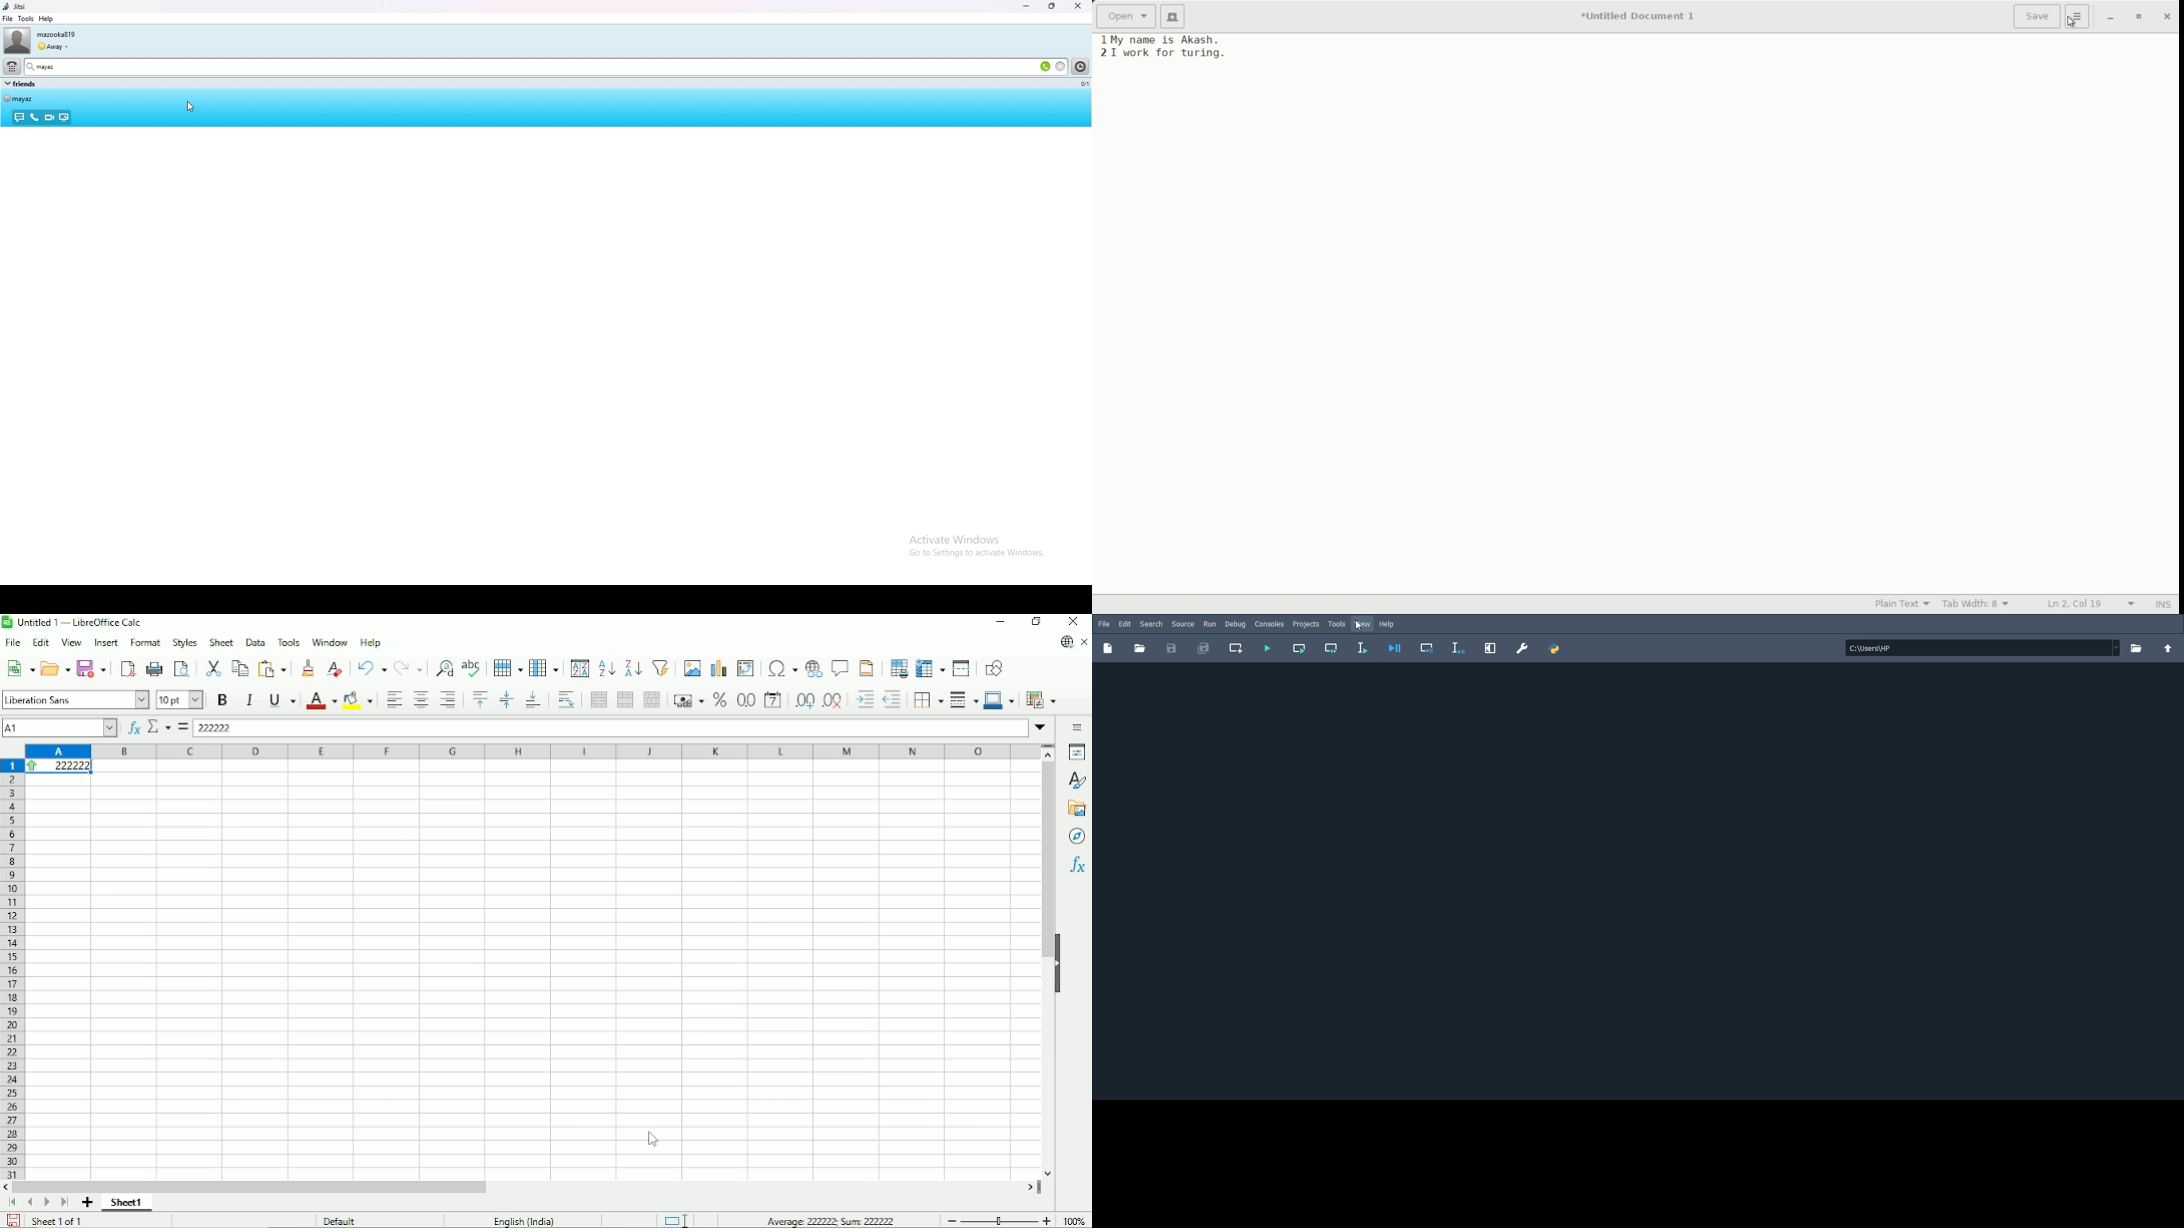  Describe the element at coordinates (1364, 625) in the screenshot. I see `View` at that location.